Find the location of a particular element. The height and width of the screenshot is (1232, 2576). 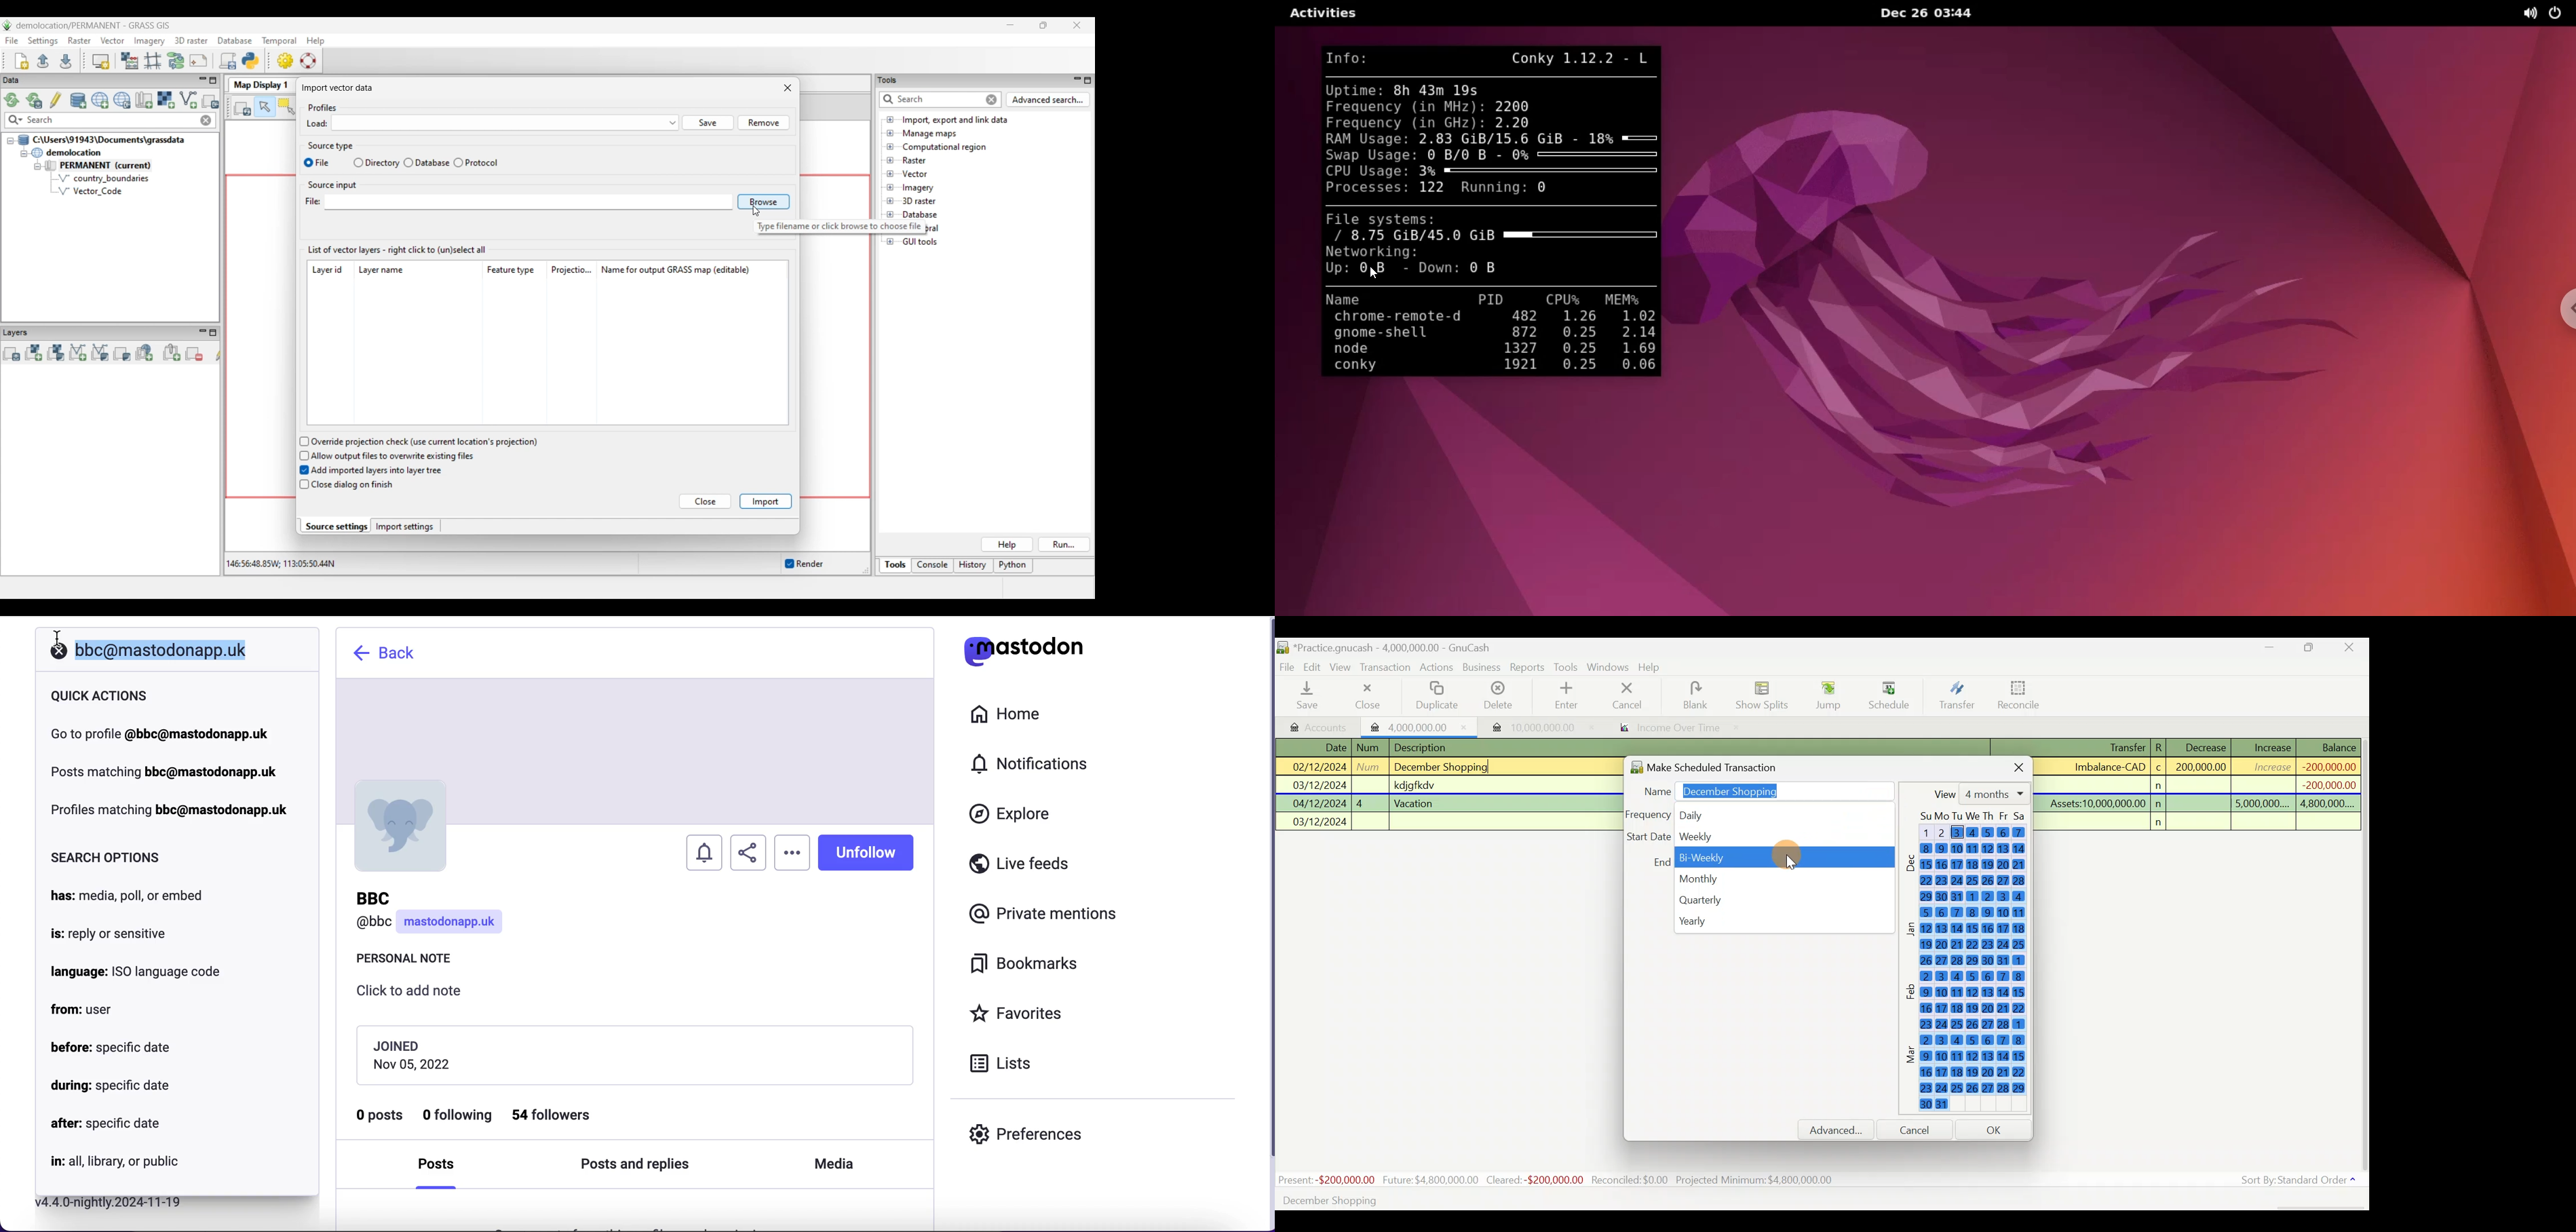

View is located at coordinates (1342, 667).